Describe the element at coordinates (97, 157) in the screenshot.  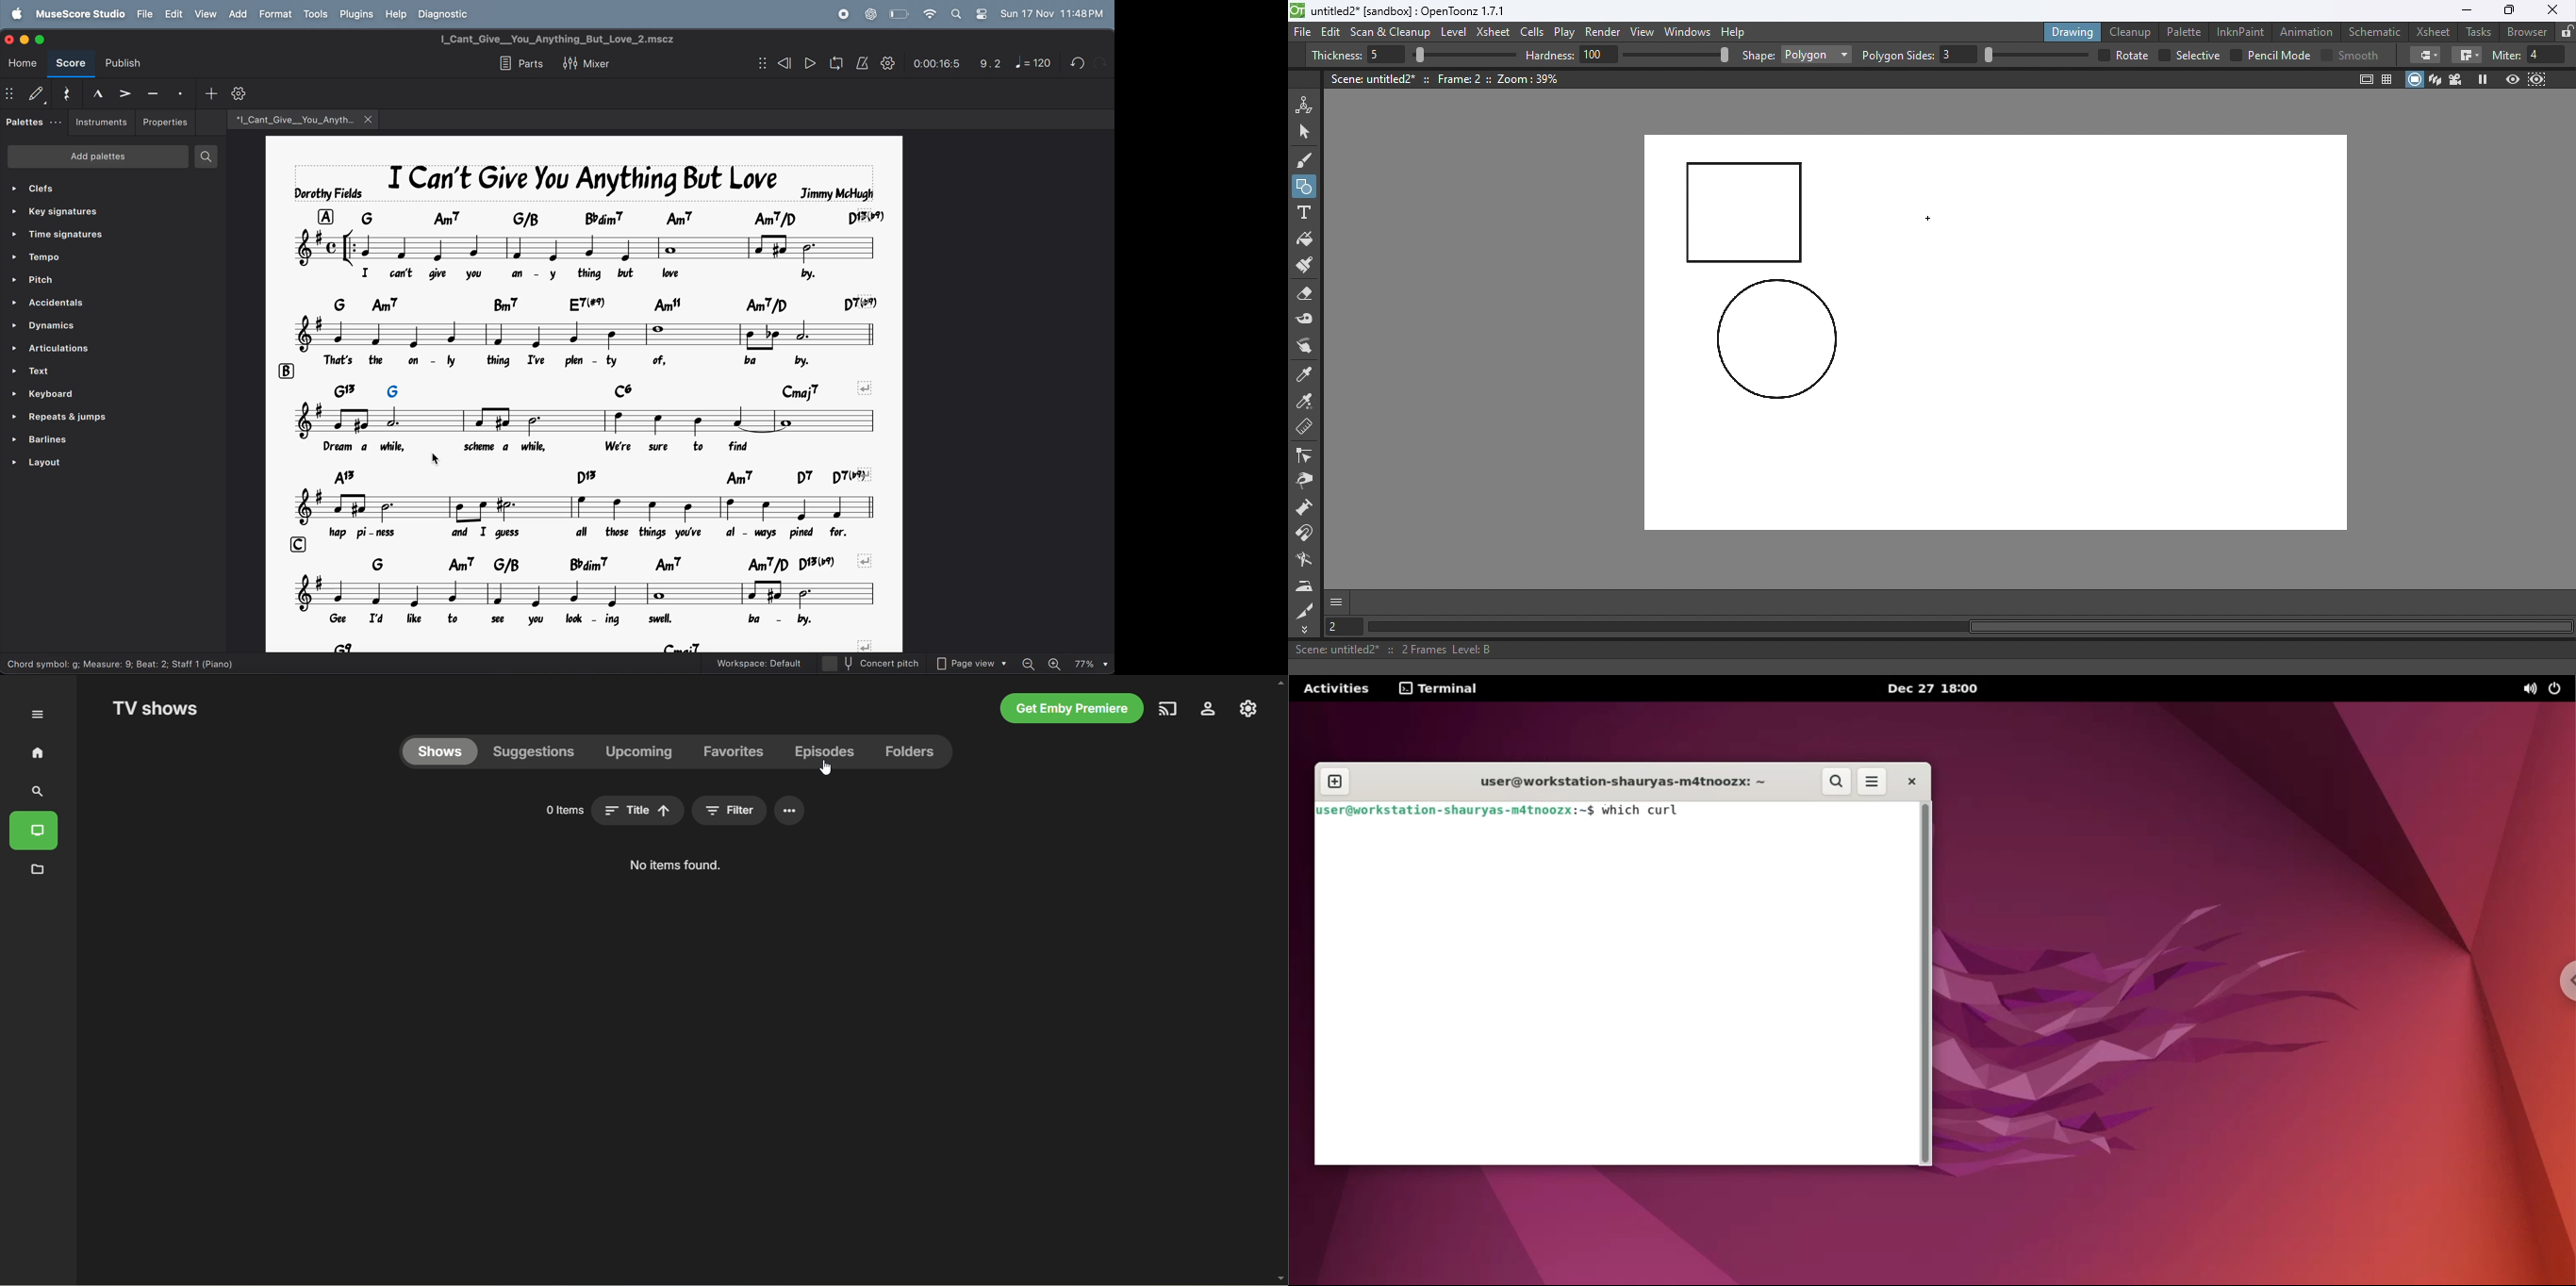
I see `add palettes` at that location.